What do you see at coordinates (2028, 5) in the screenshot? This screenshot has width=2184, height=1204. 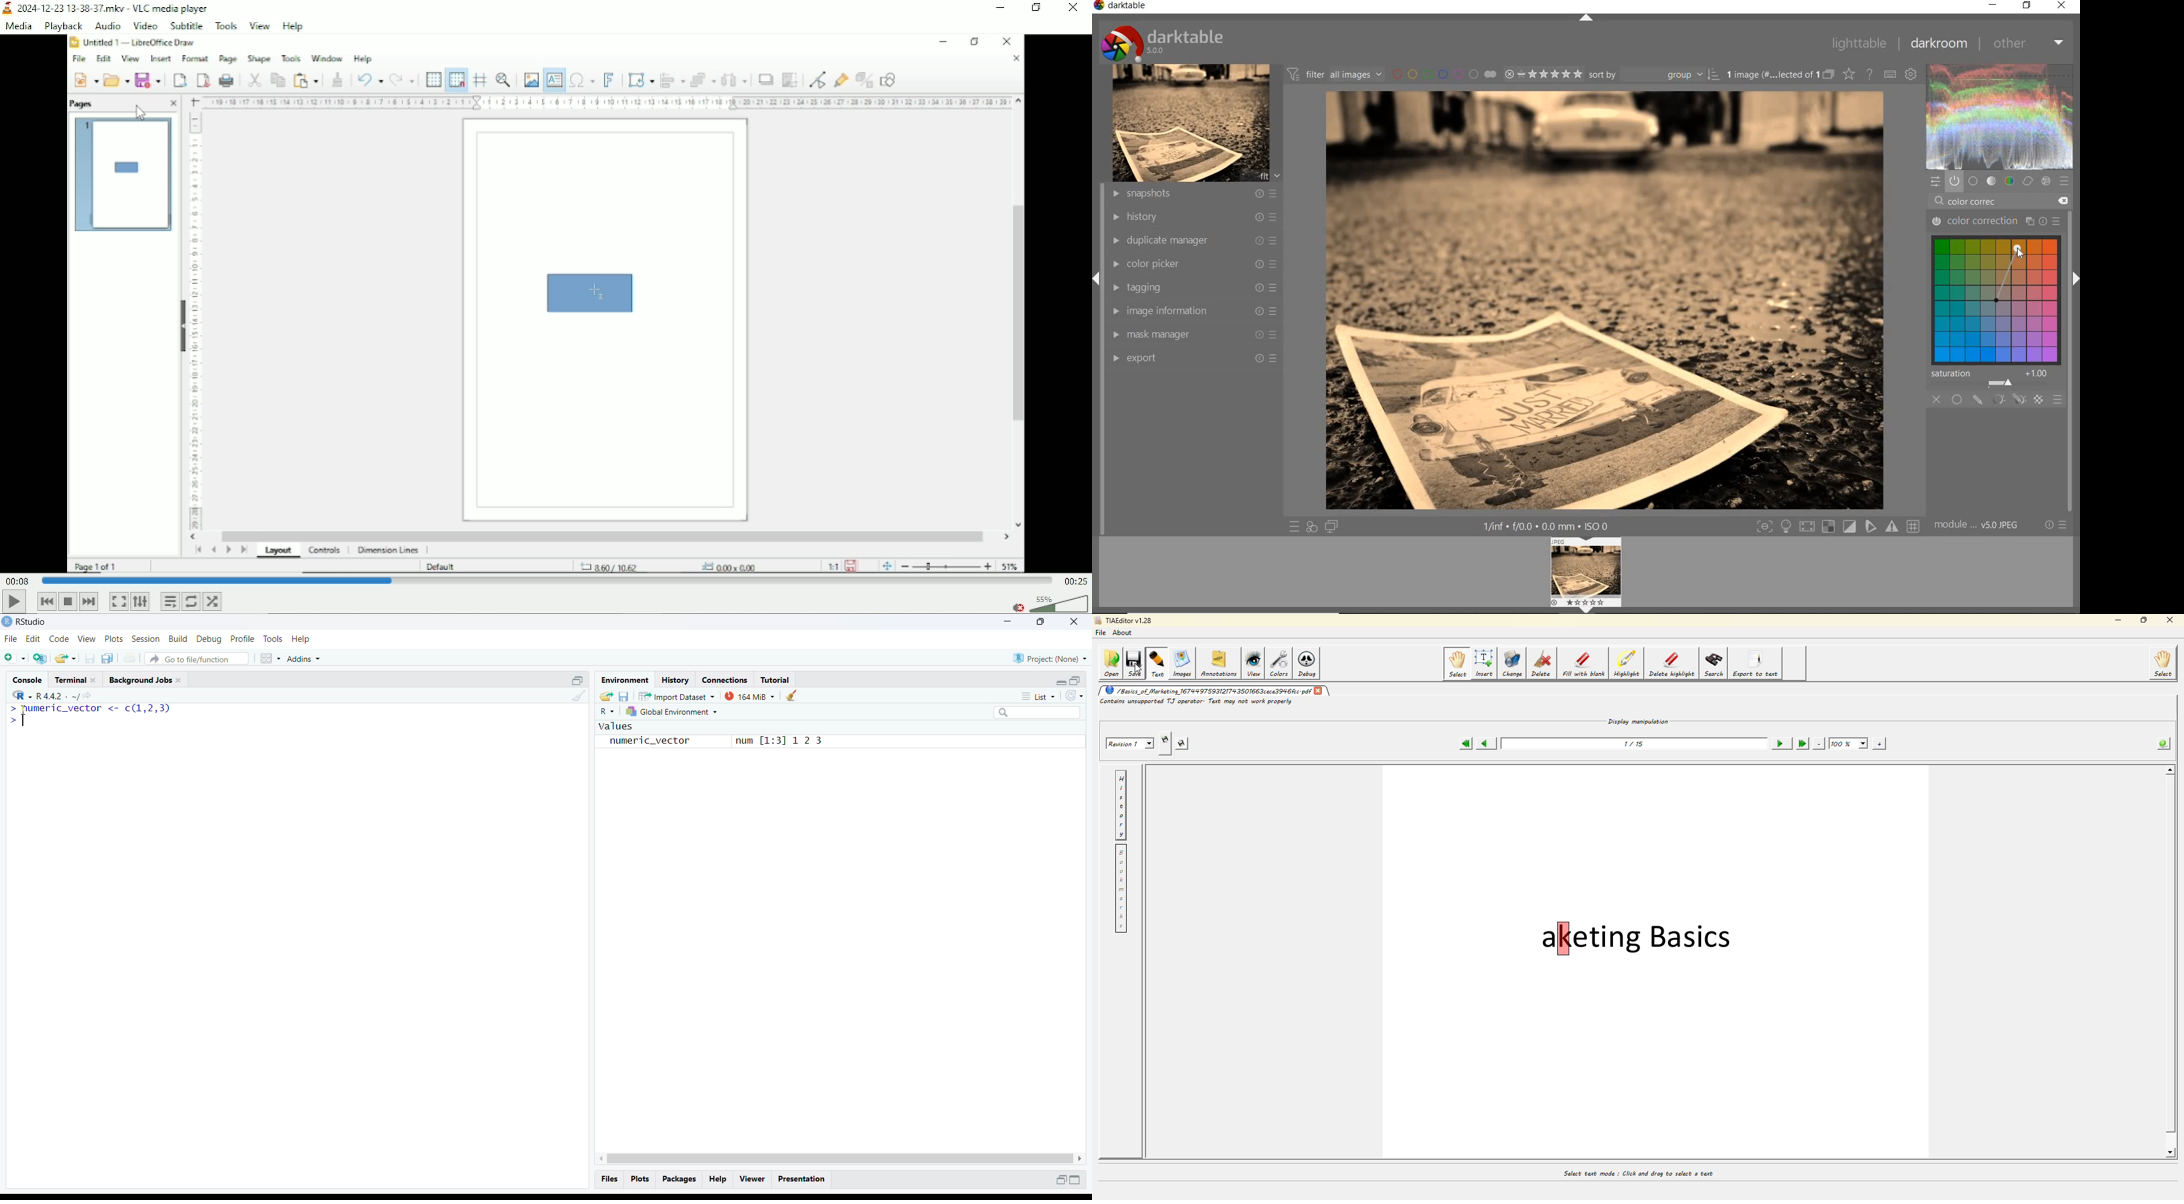 I see `restore` at bounding box center [2028, 5].